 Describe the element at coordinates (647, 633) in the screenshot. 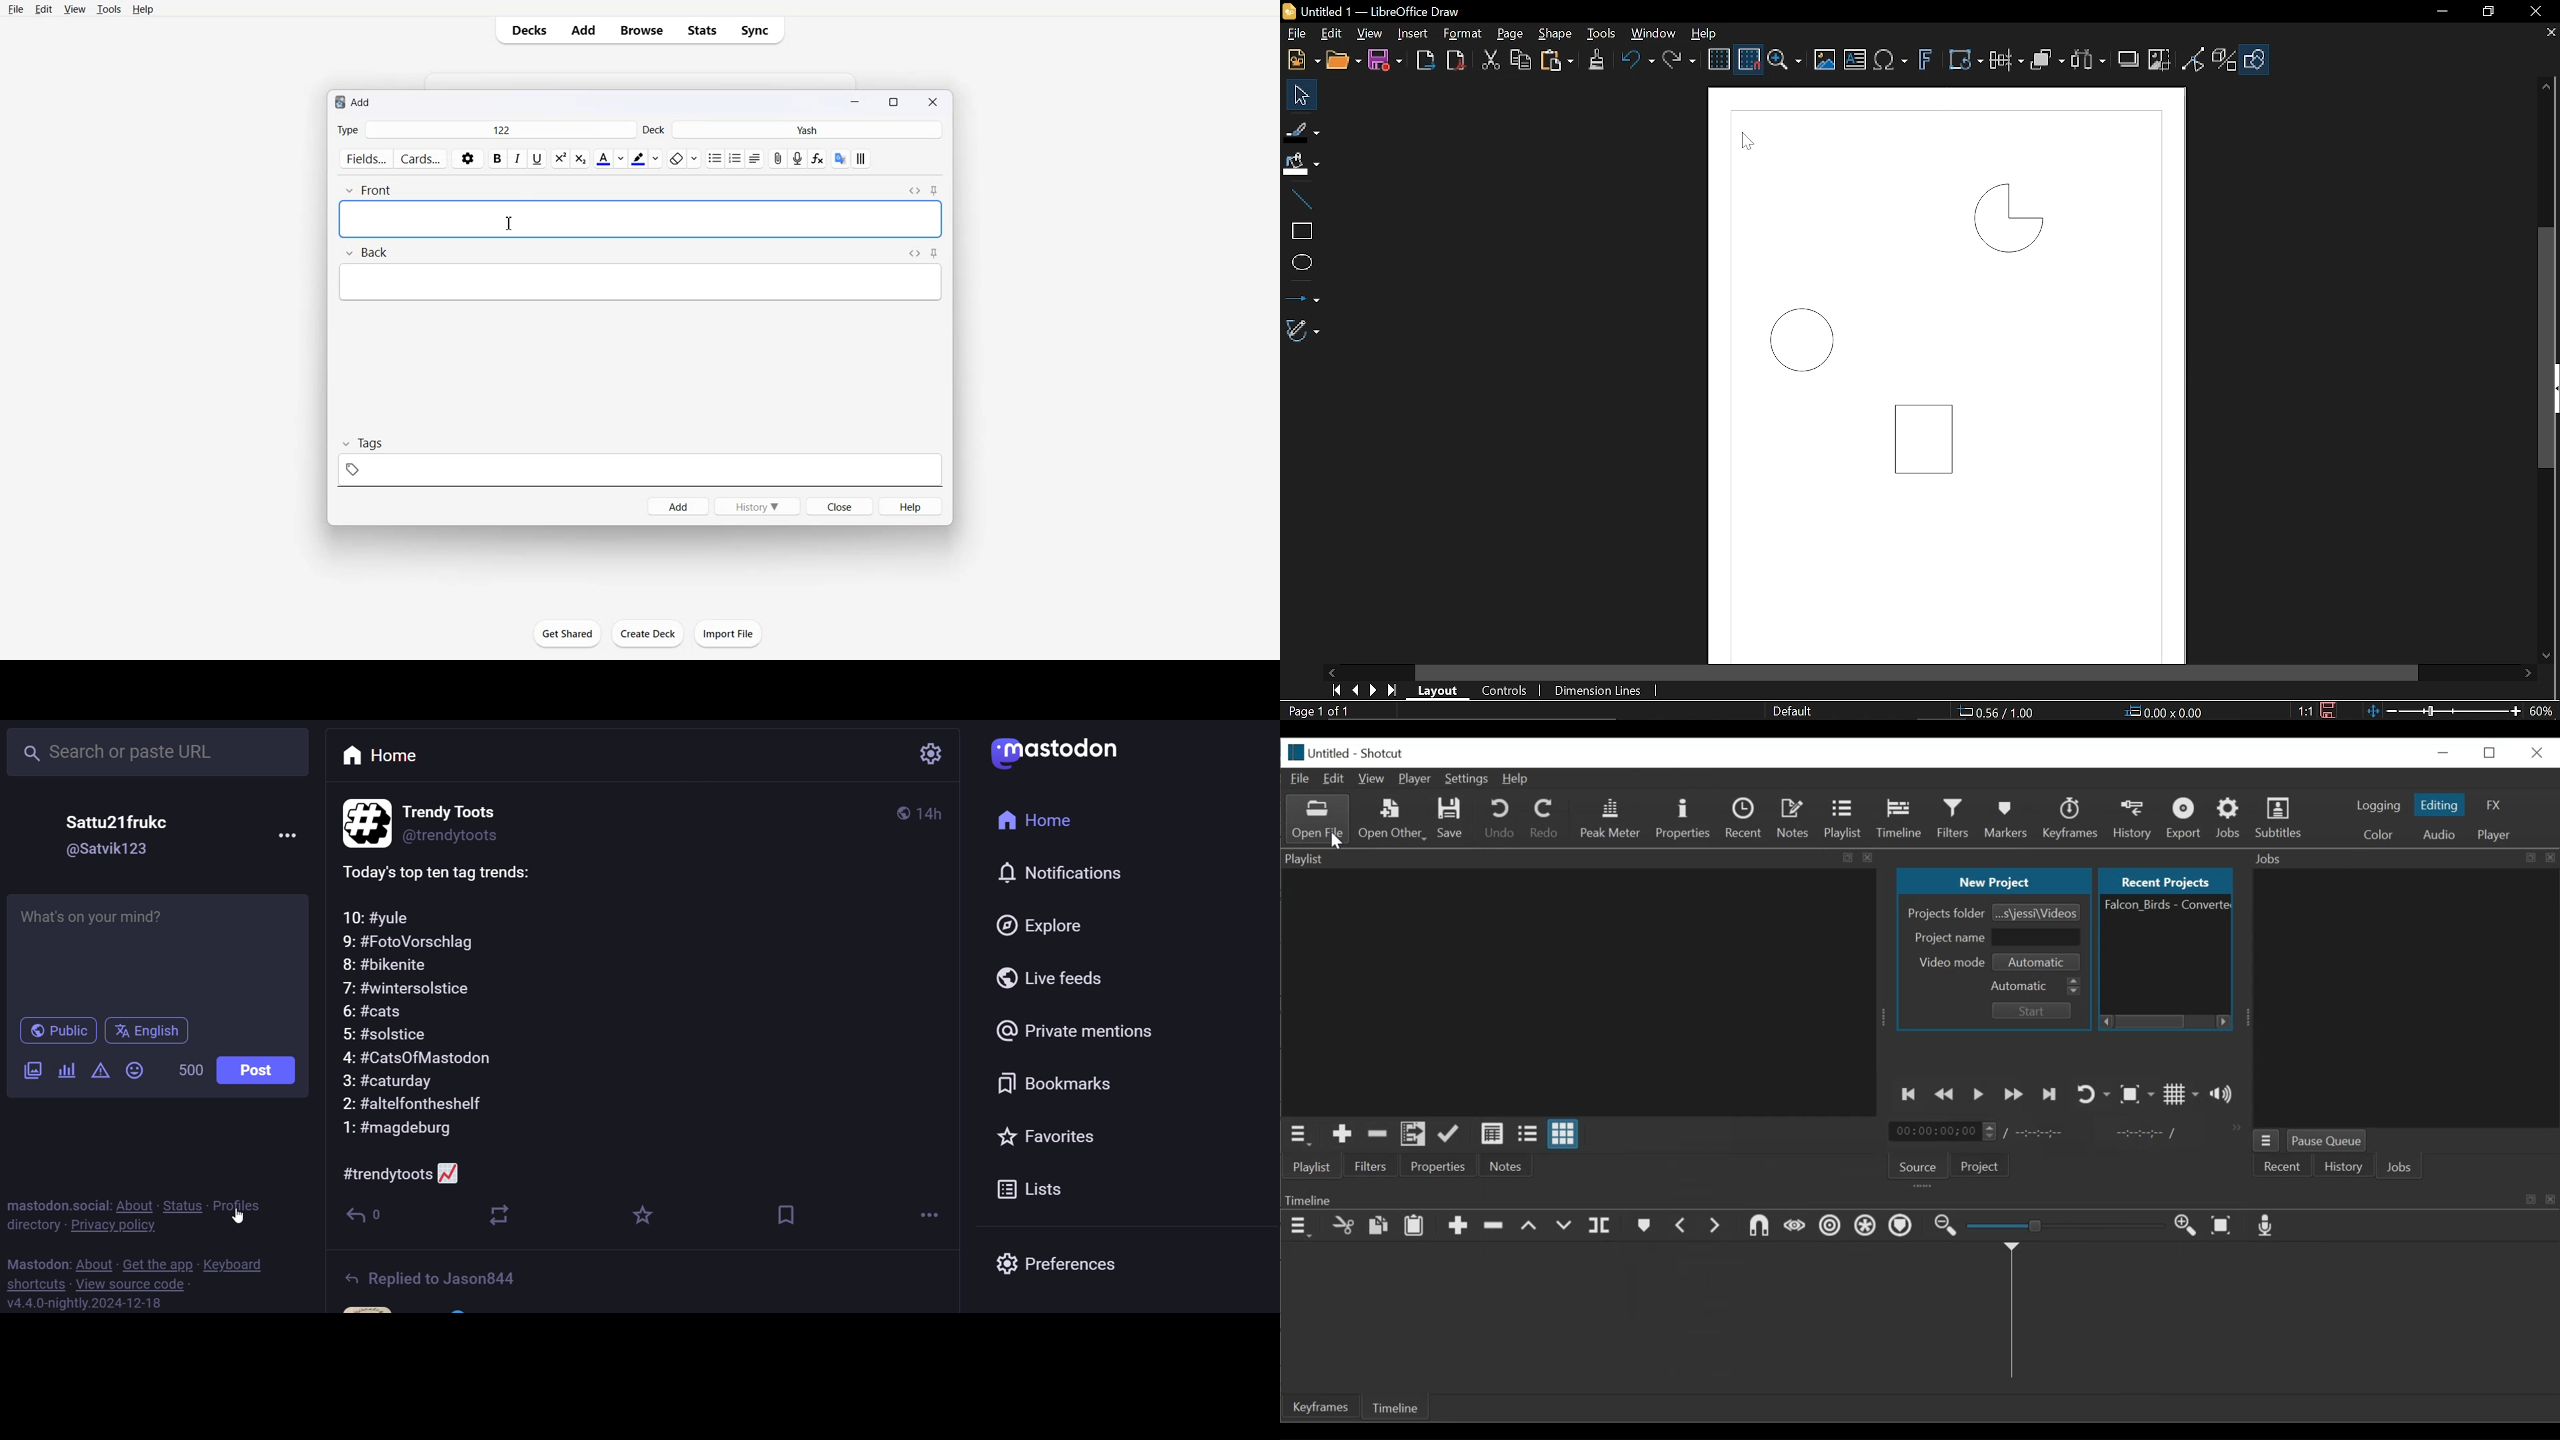

I see `Create Deck` at that location.